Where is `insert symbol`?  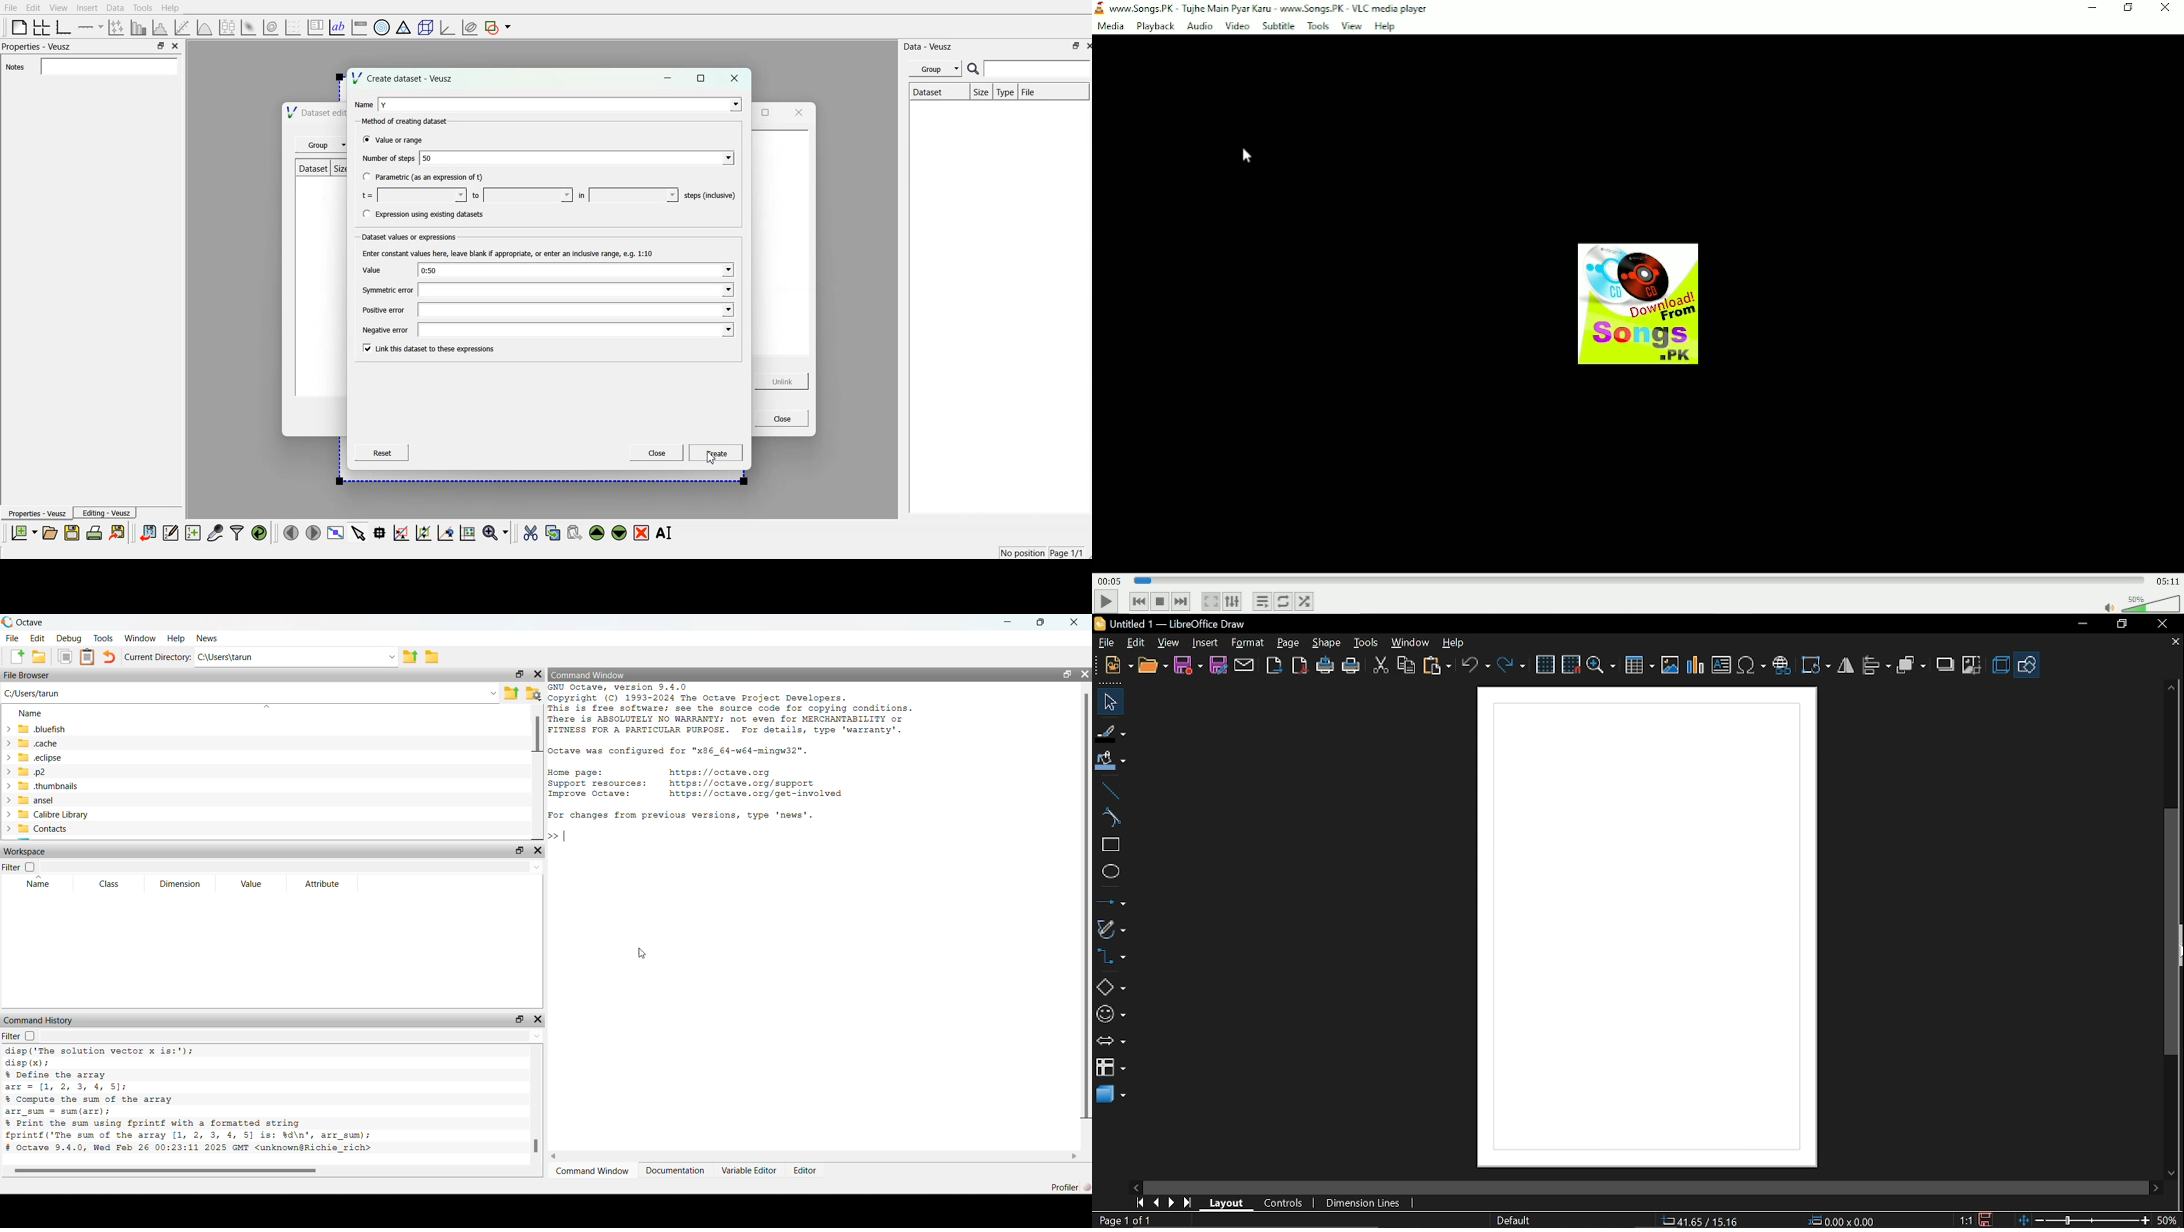 insert symbol is located at coordinates (1752, 665).